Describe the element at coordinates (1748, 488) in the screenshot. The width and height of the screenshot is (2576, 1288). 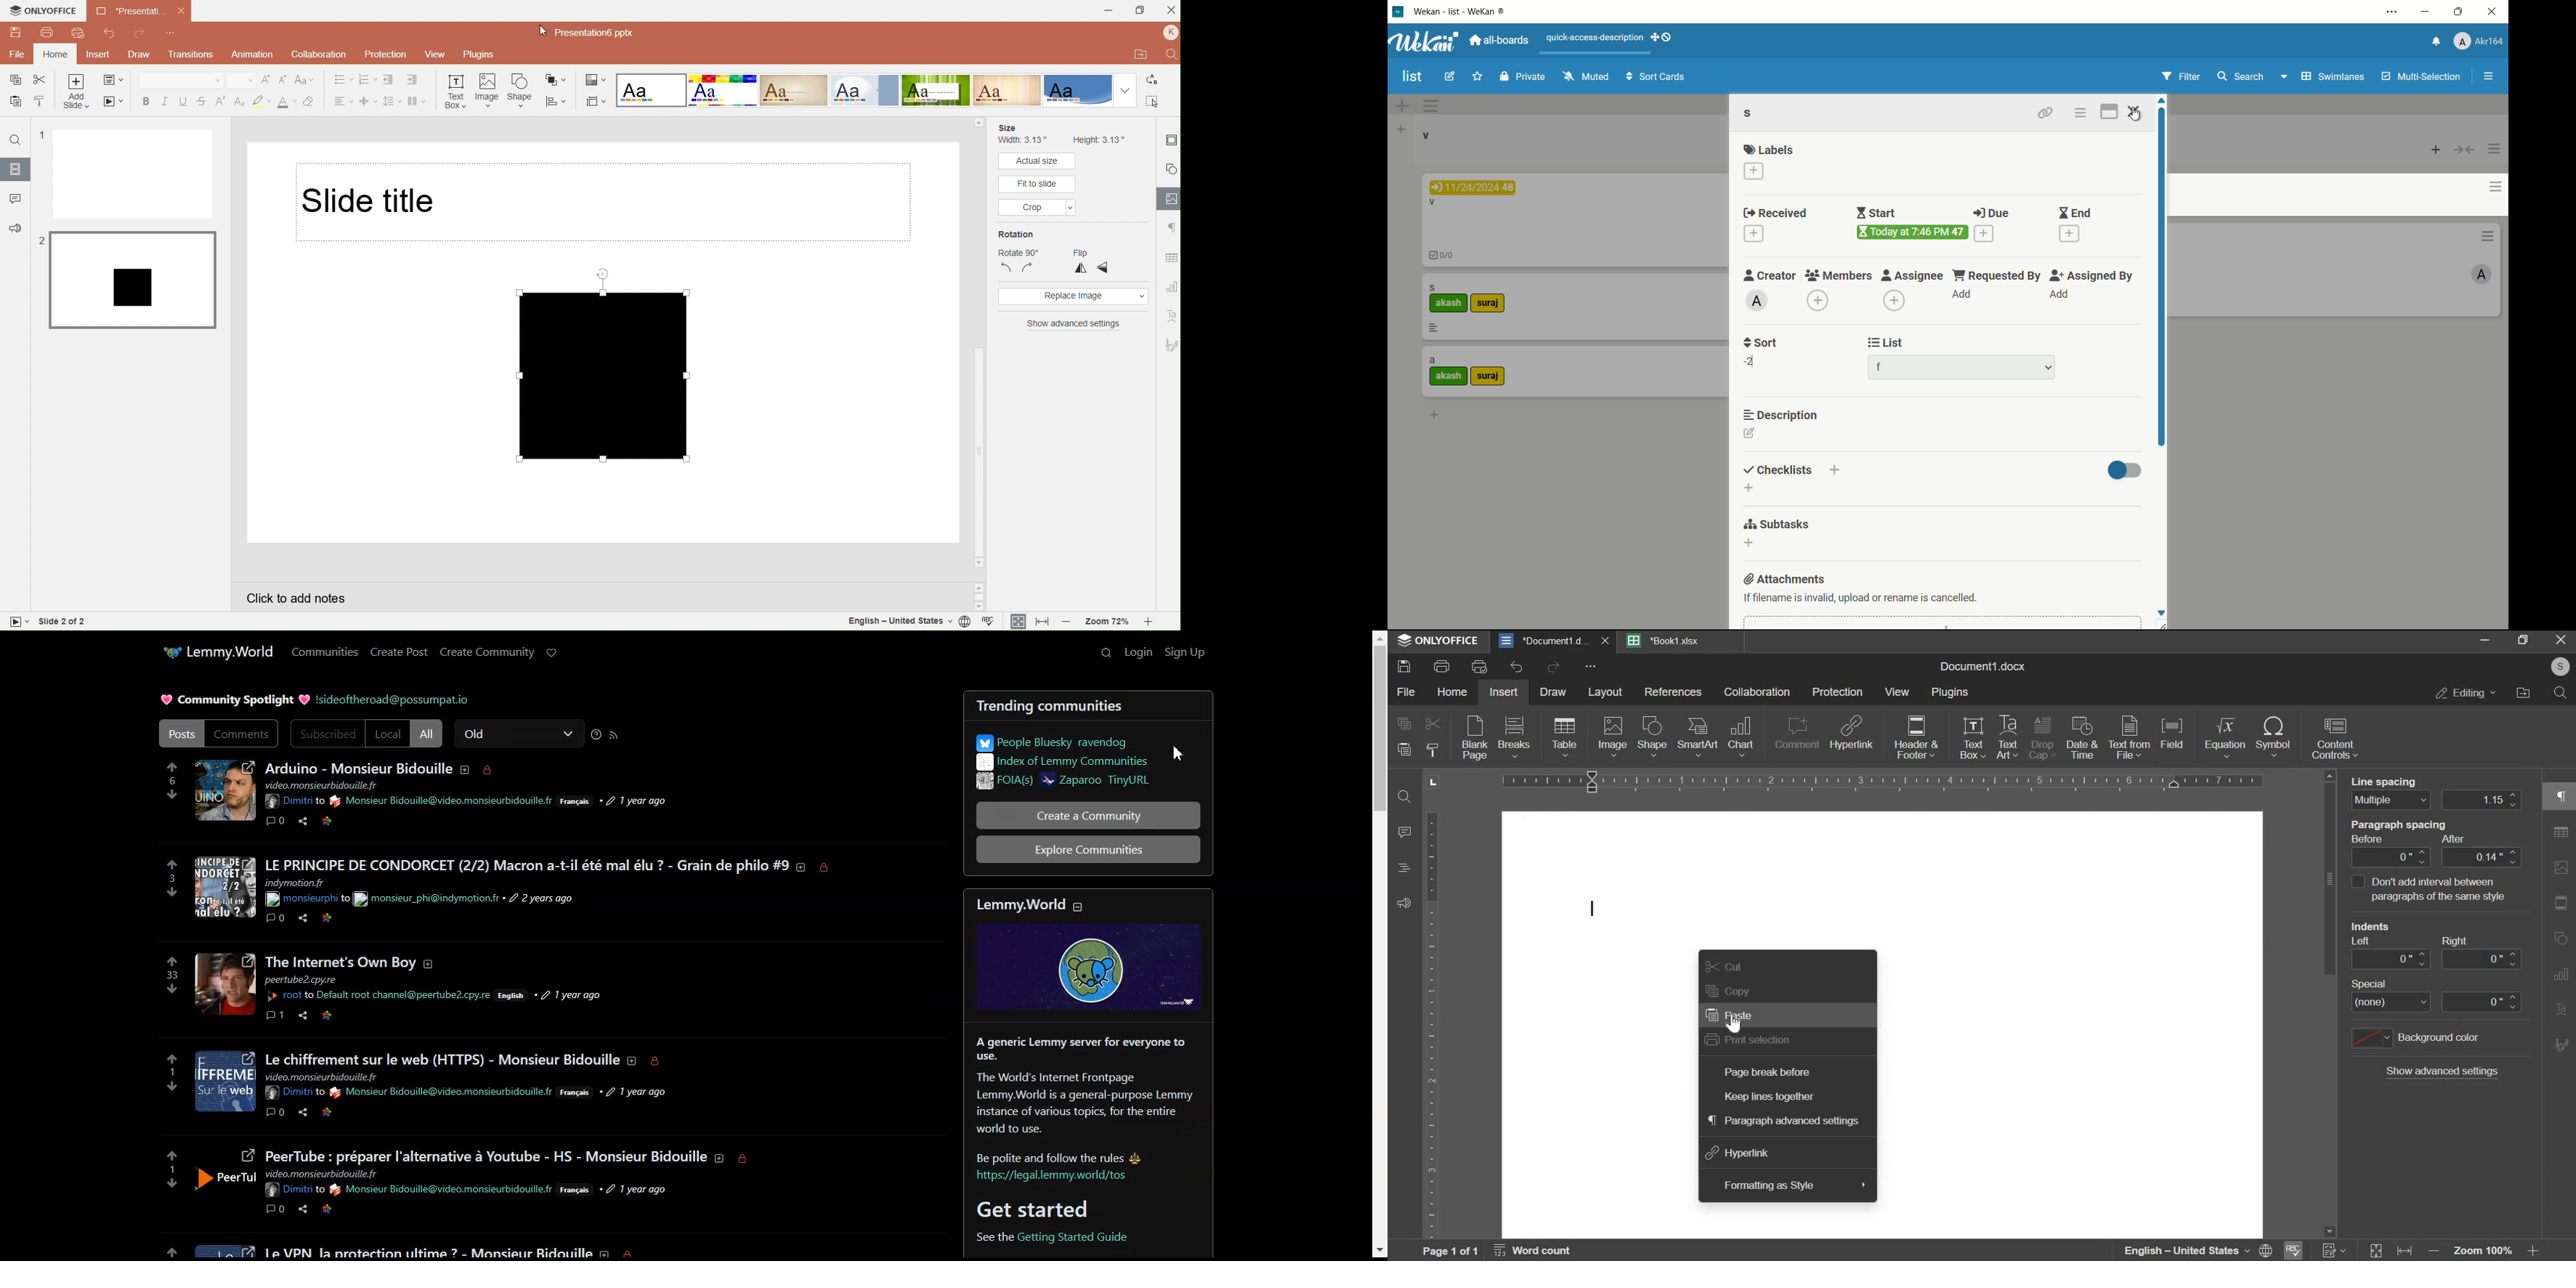
I see `add checklists` at that location.